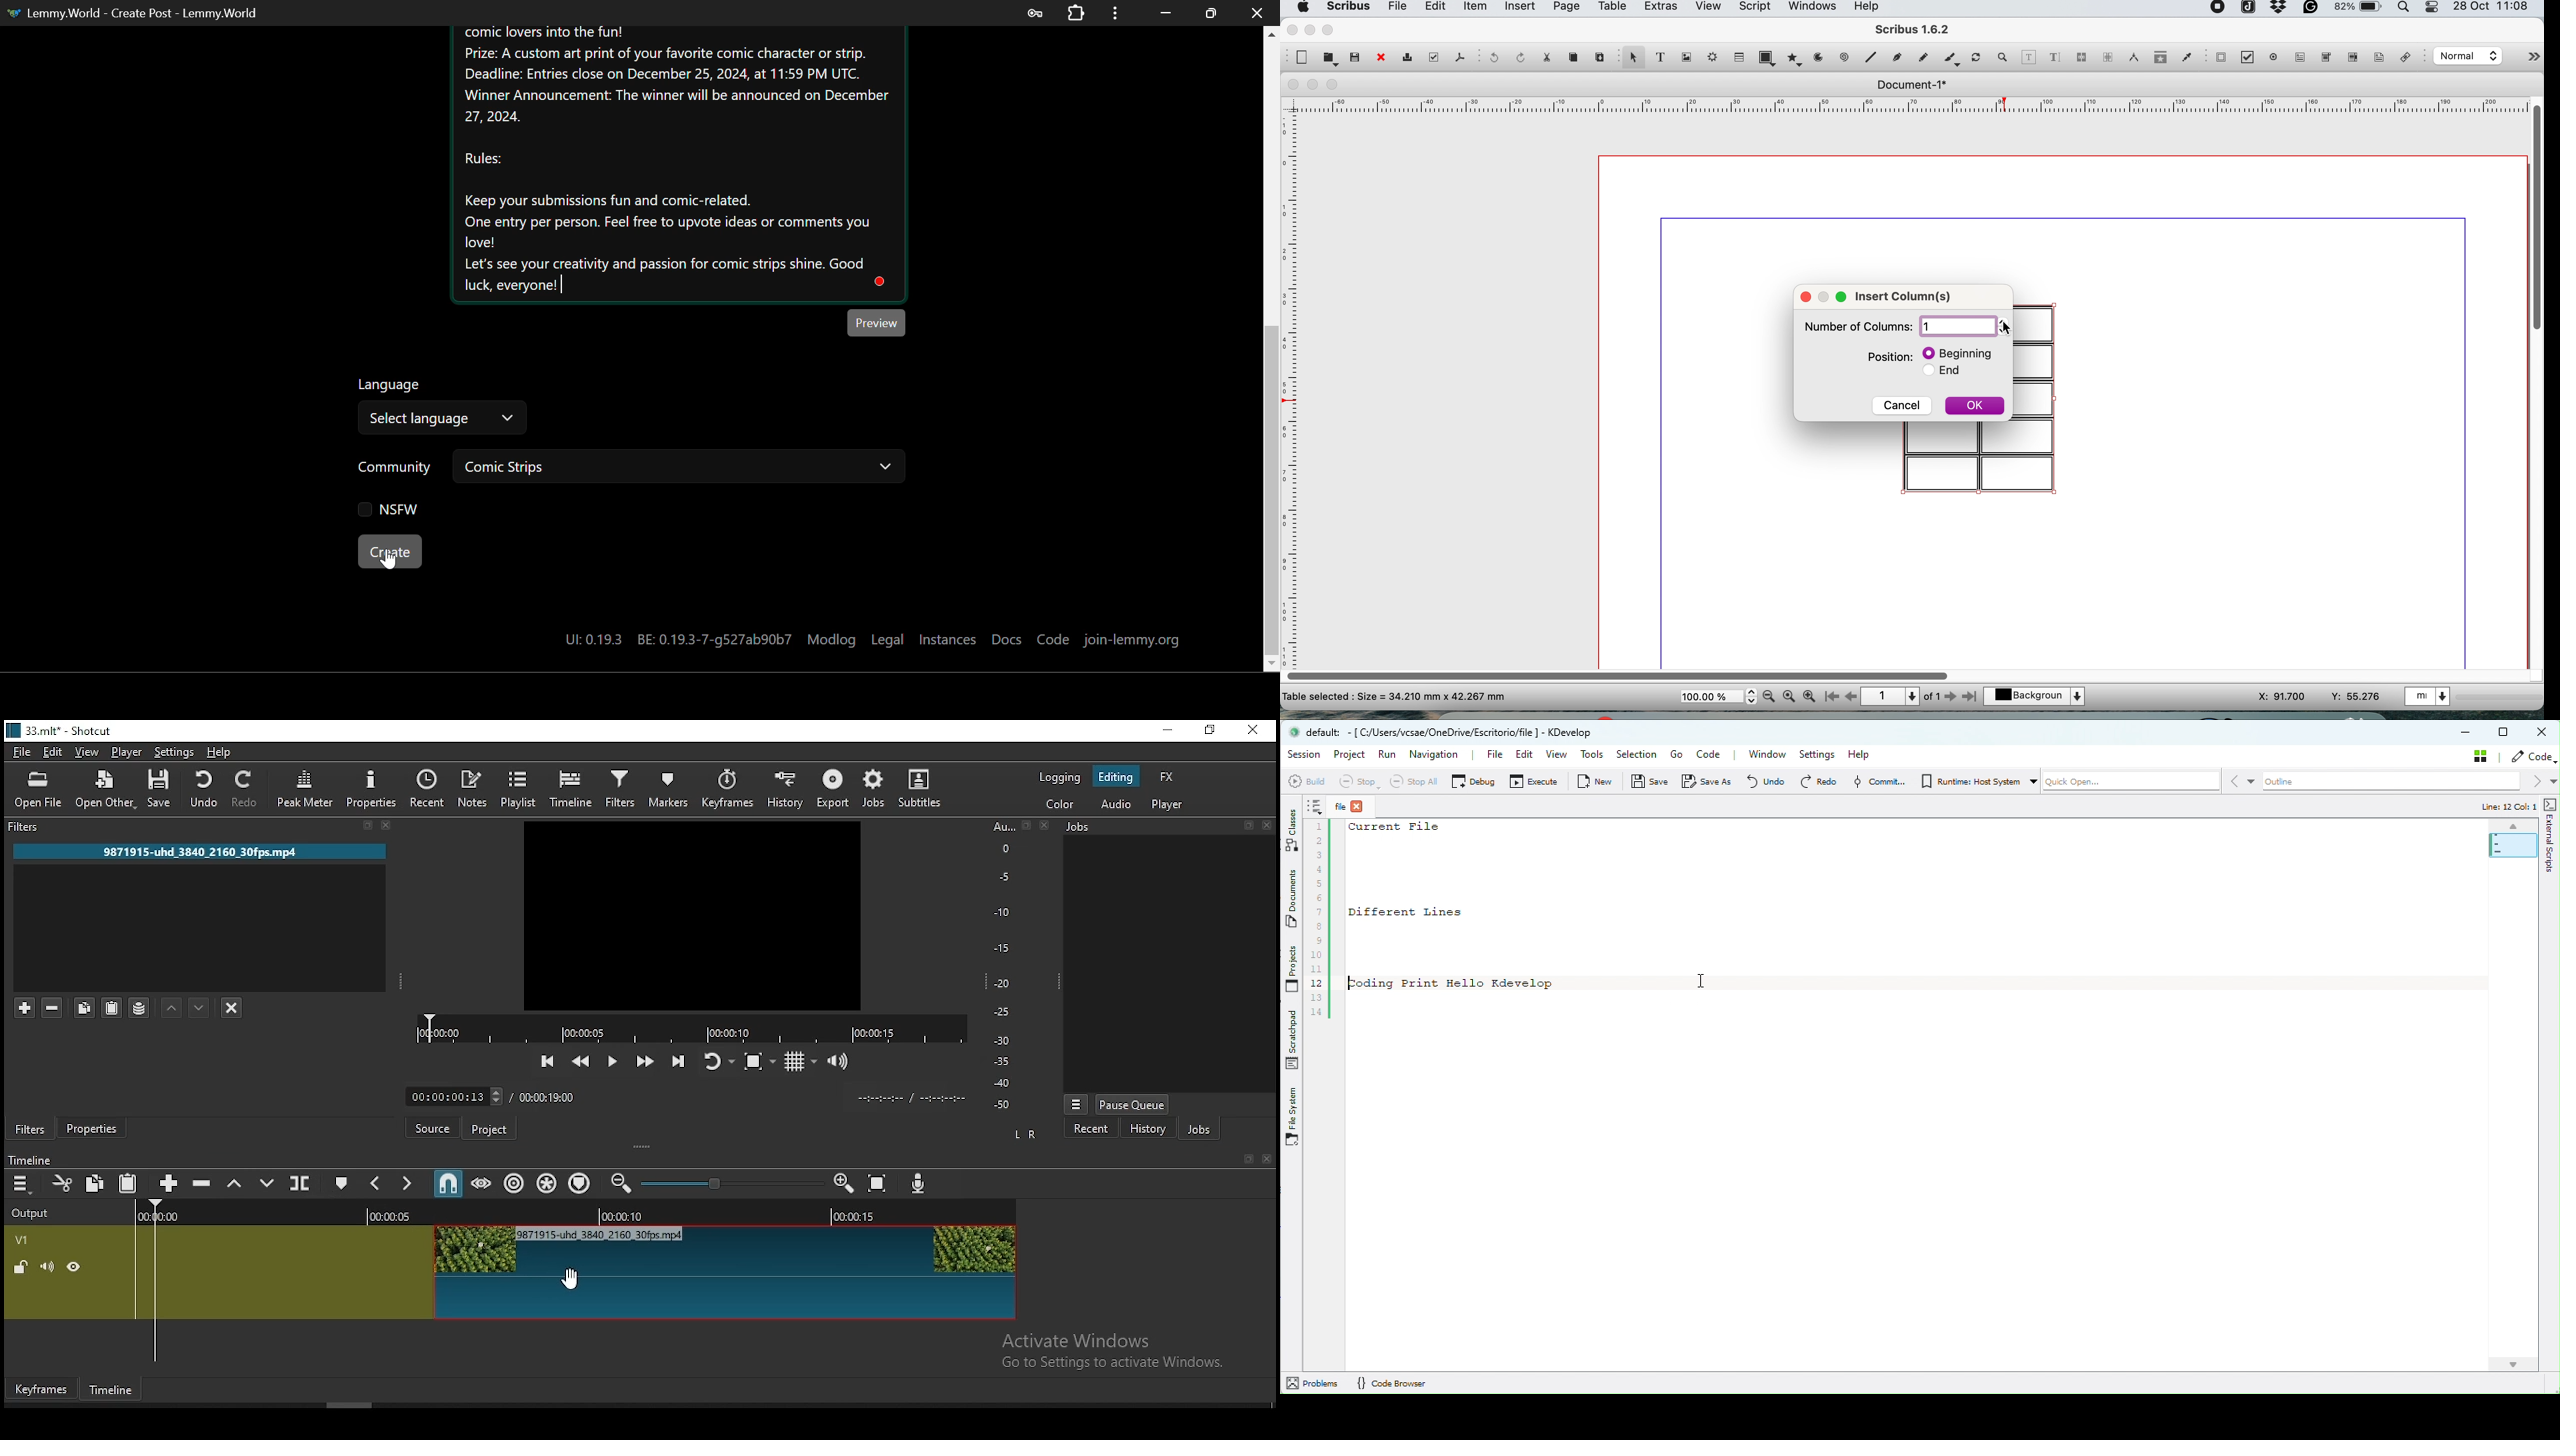 Image resolution: width=2576 pixels, height=1456 pixels. What do you see at coordinates (1330, 29) in the screenshot?
I see `maximise` at bounding box center [1330, 29].